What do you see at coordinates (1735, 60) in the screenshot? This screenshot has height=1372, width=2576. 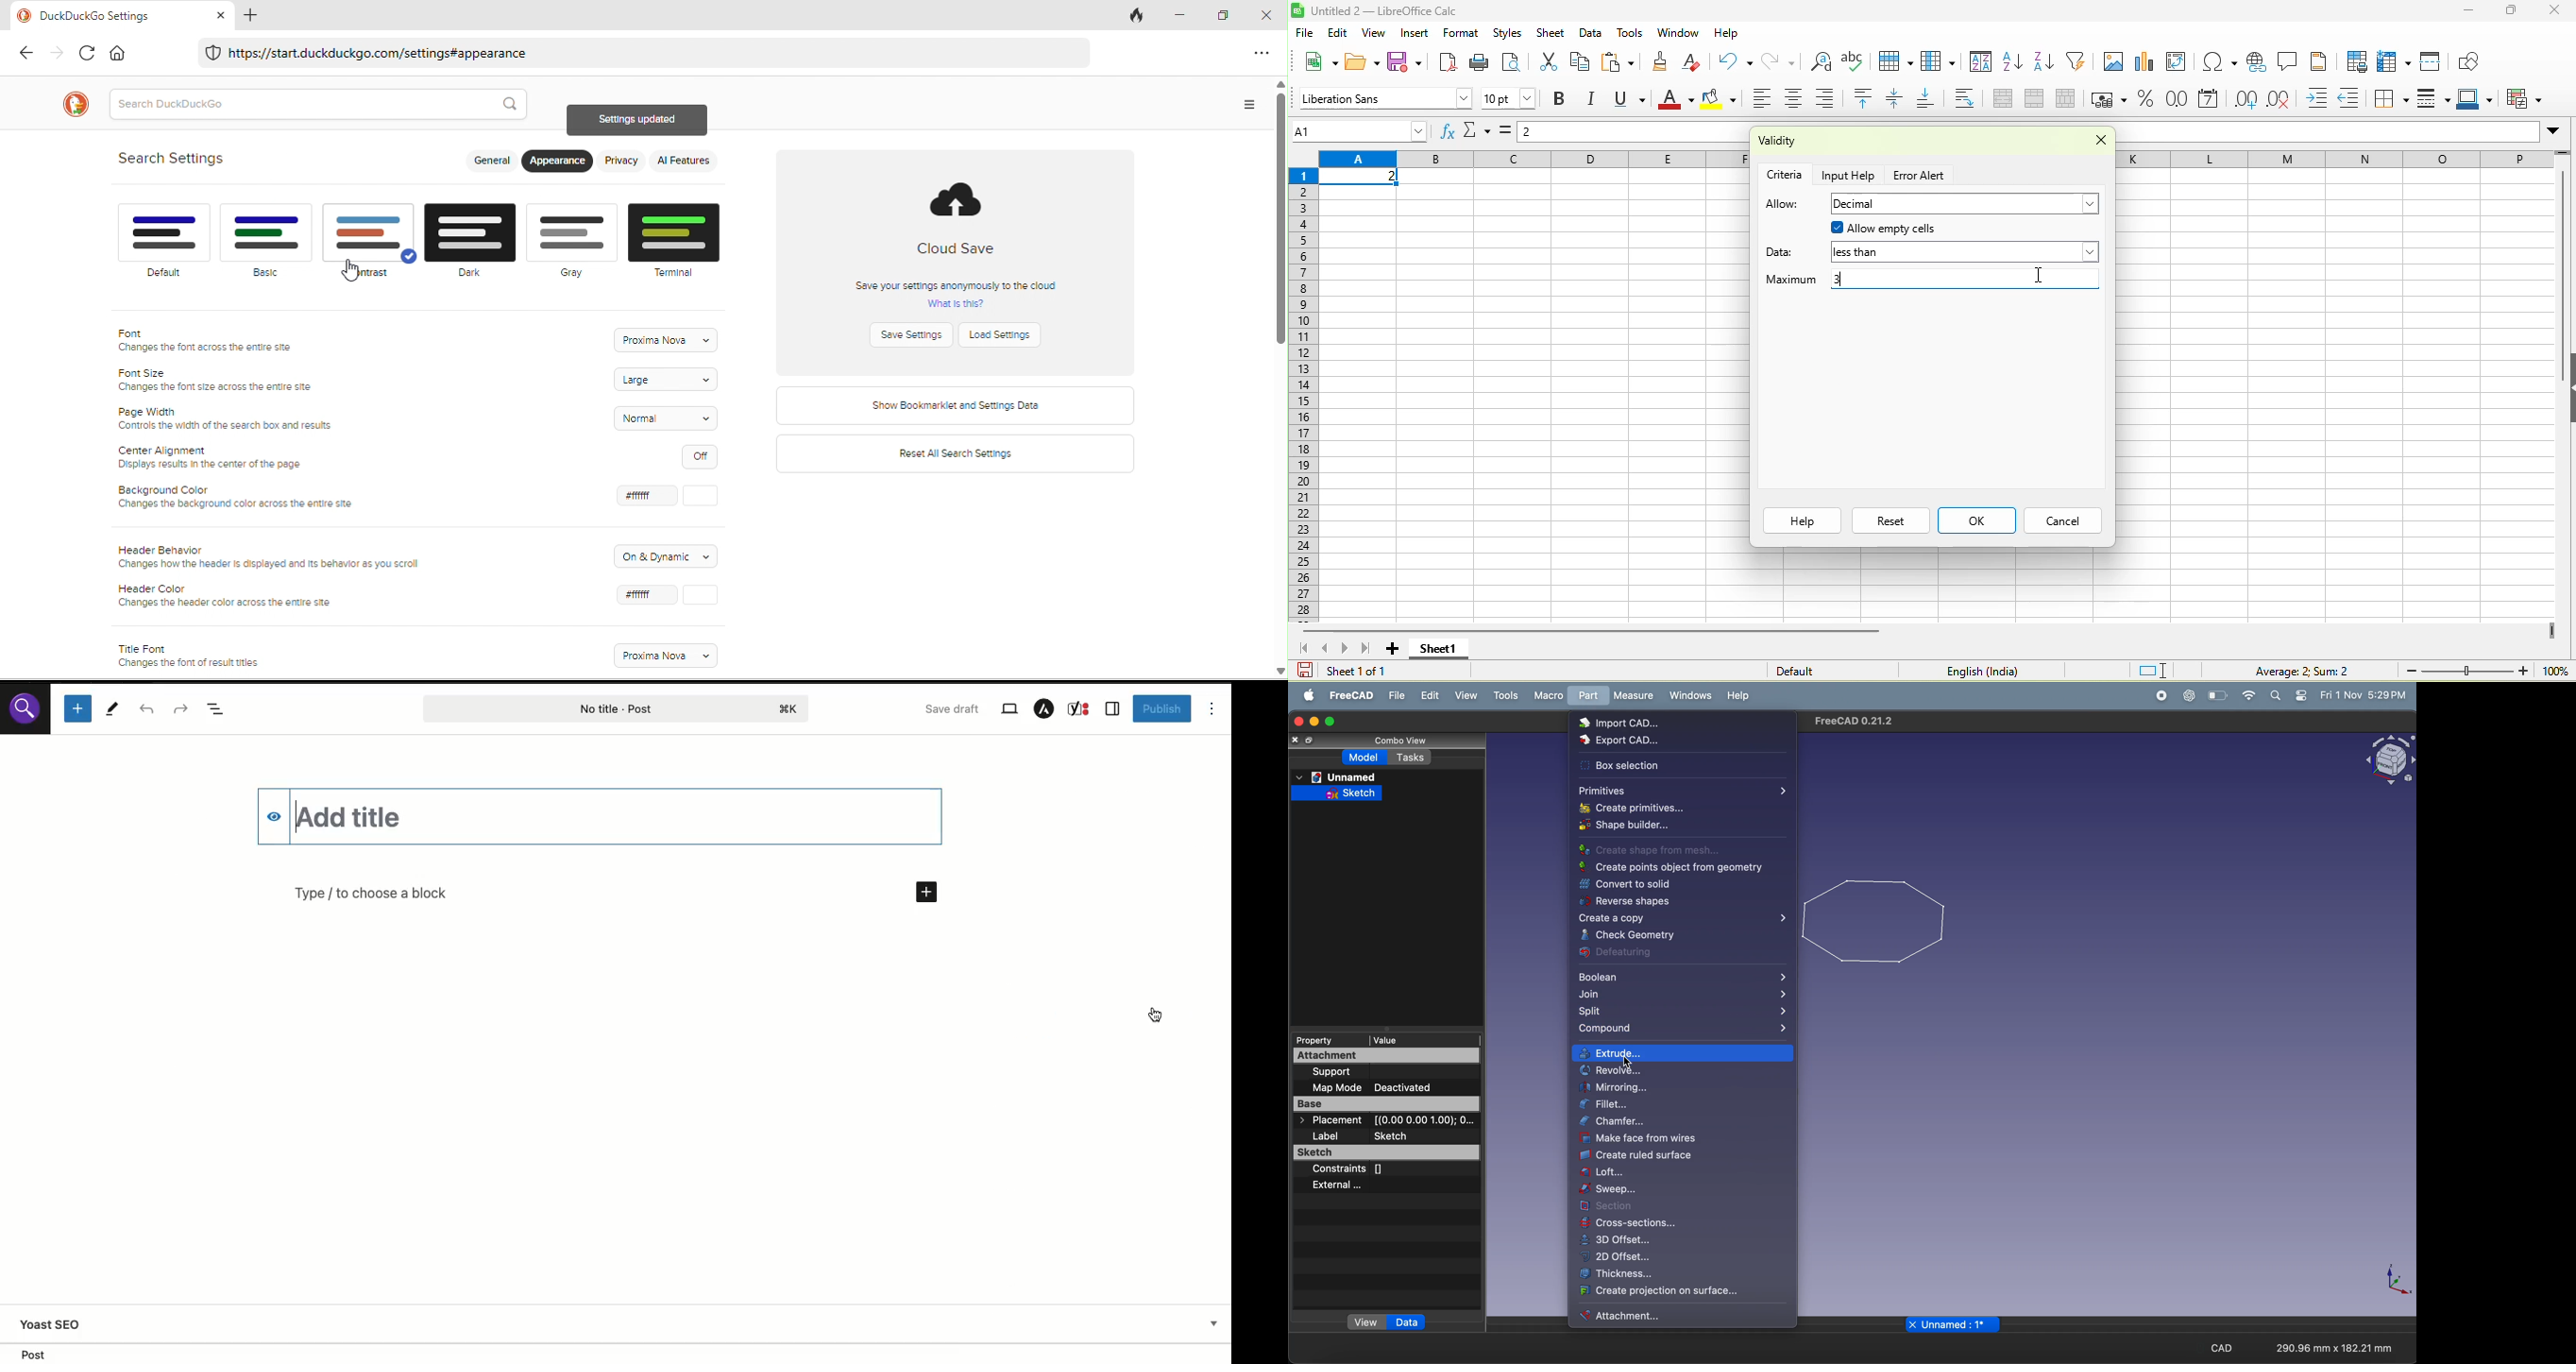 I see `undo` at bounding box center [1735, 60].